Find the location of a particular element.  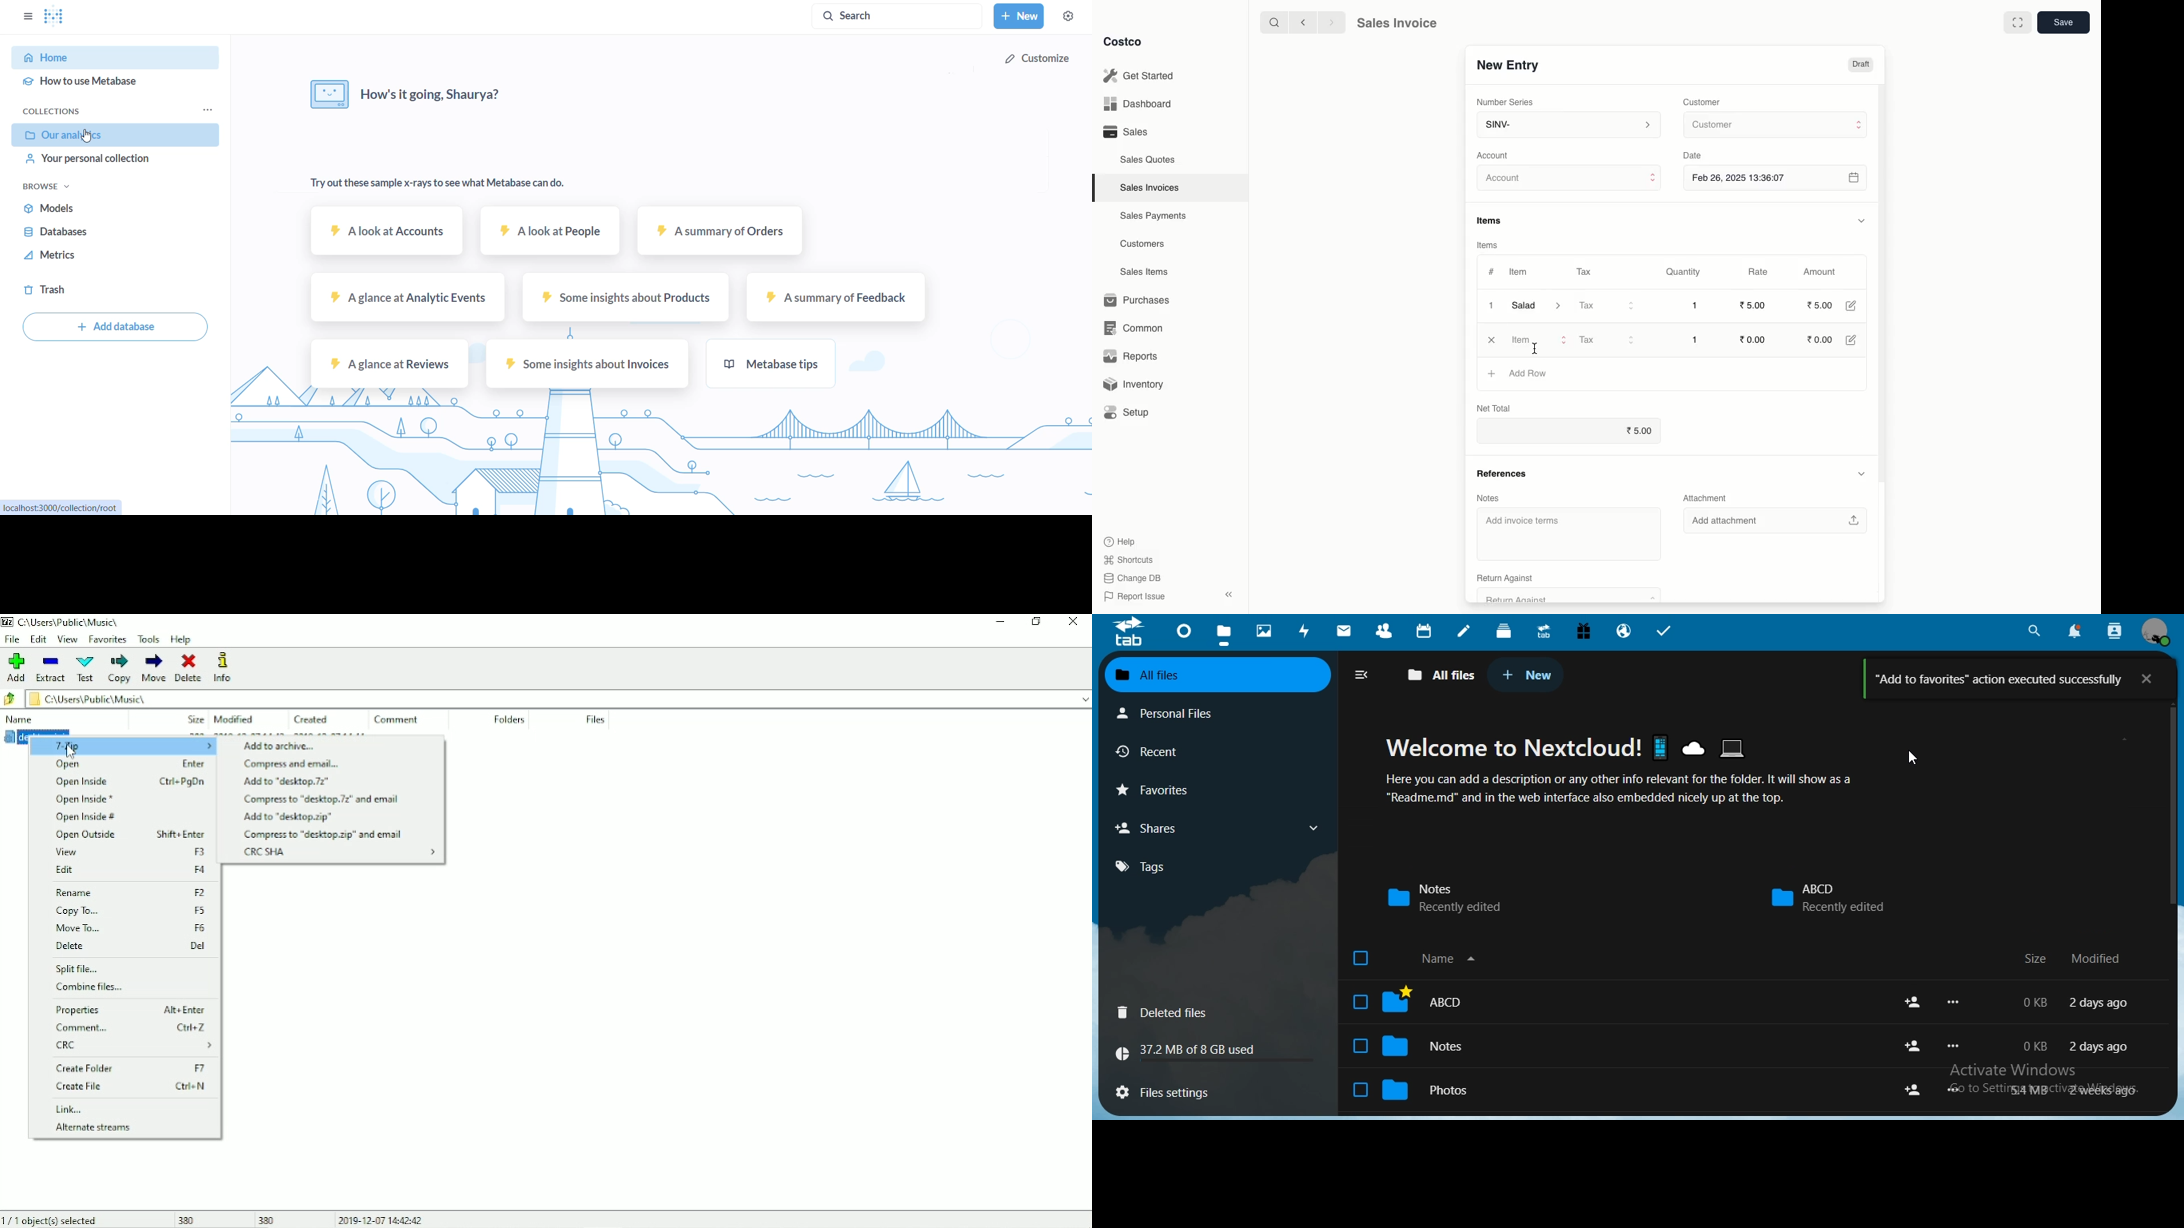

Items is located at coordinates (1488, 245).